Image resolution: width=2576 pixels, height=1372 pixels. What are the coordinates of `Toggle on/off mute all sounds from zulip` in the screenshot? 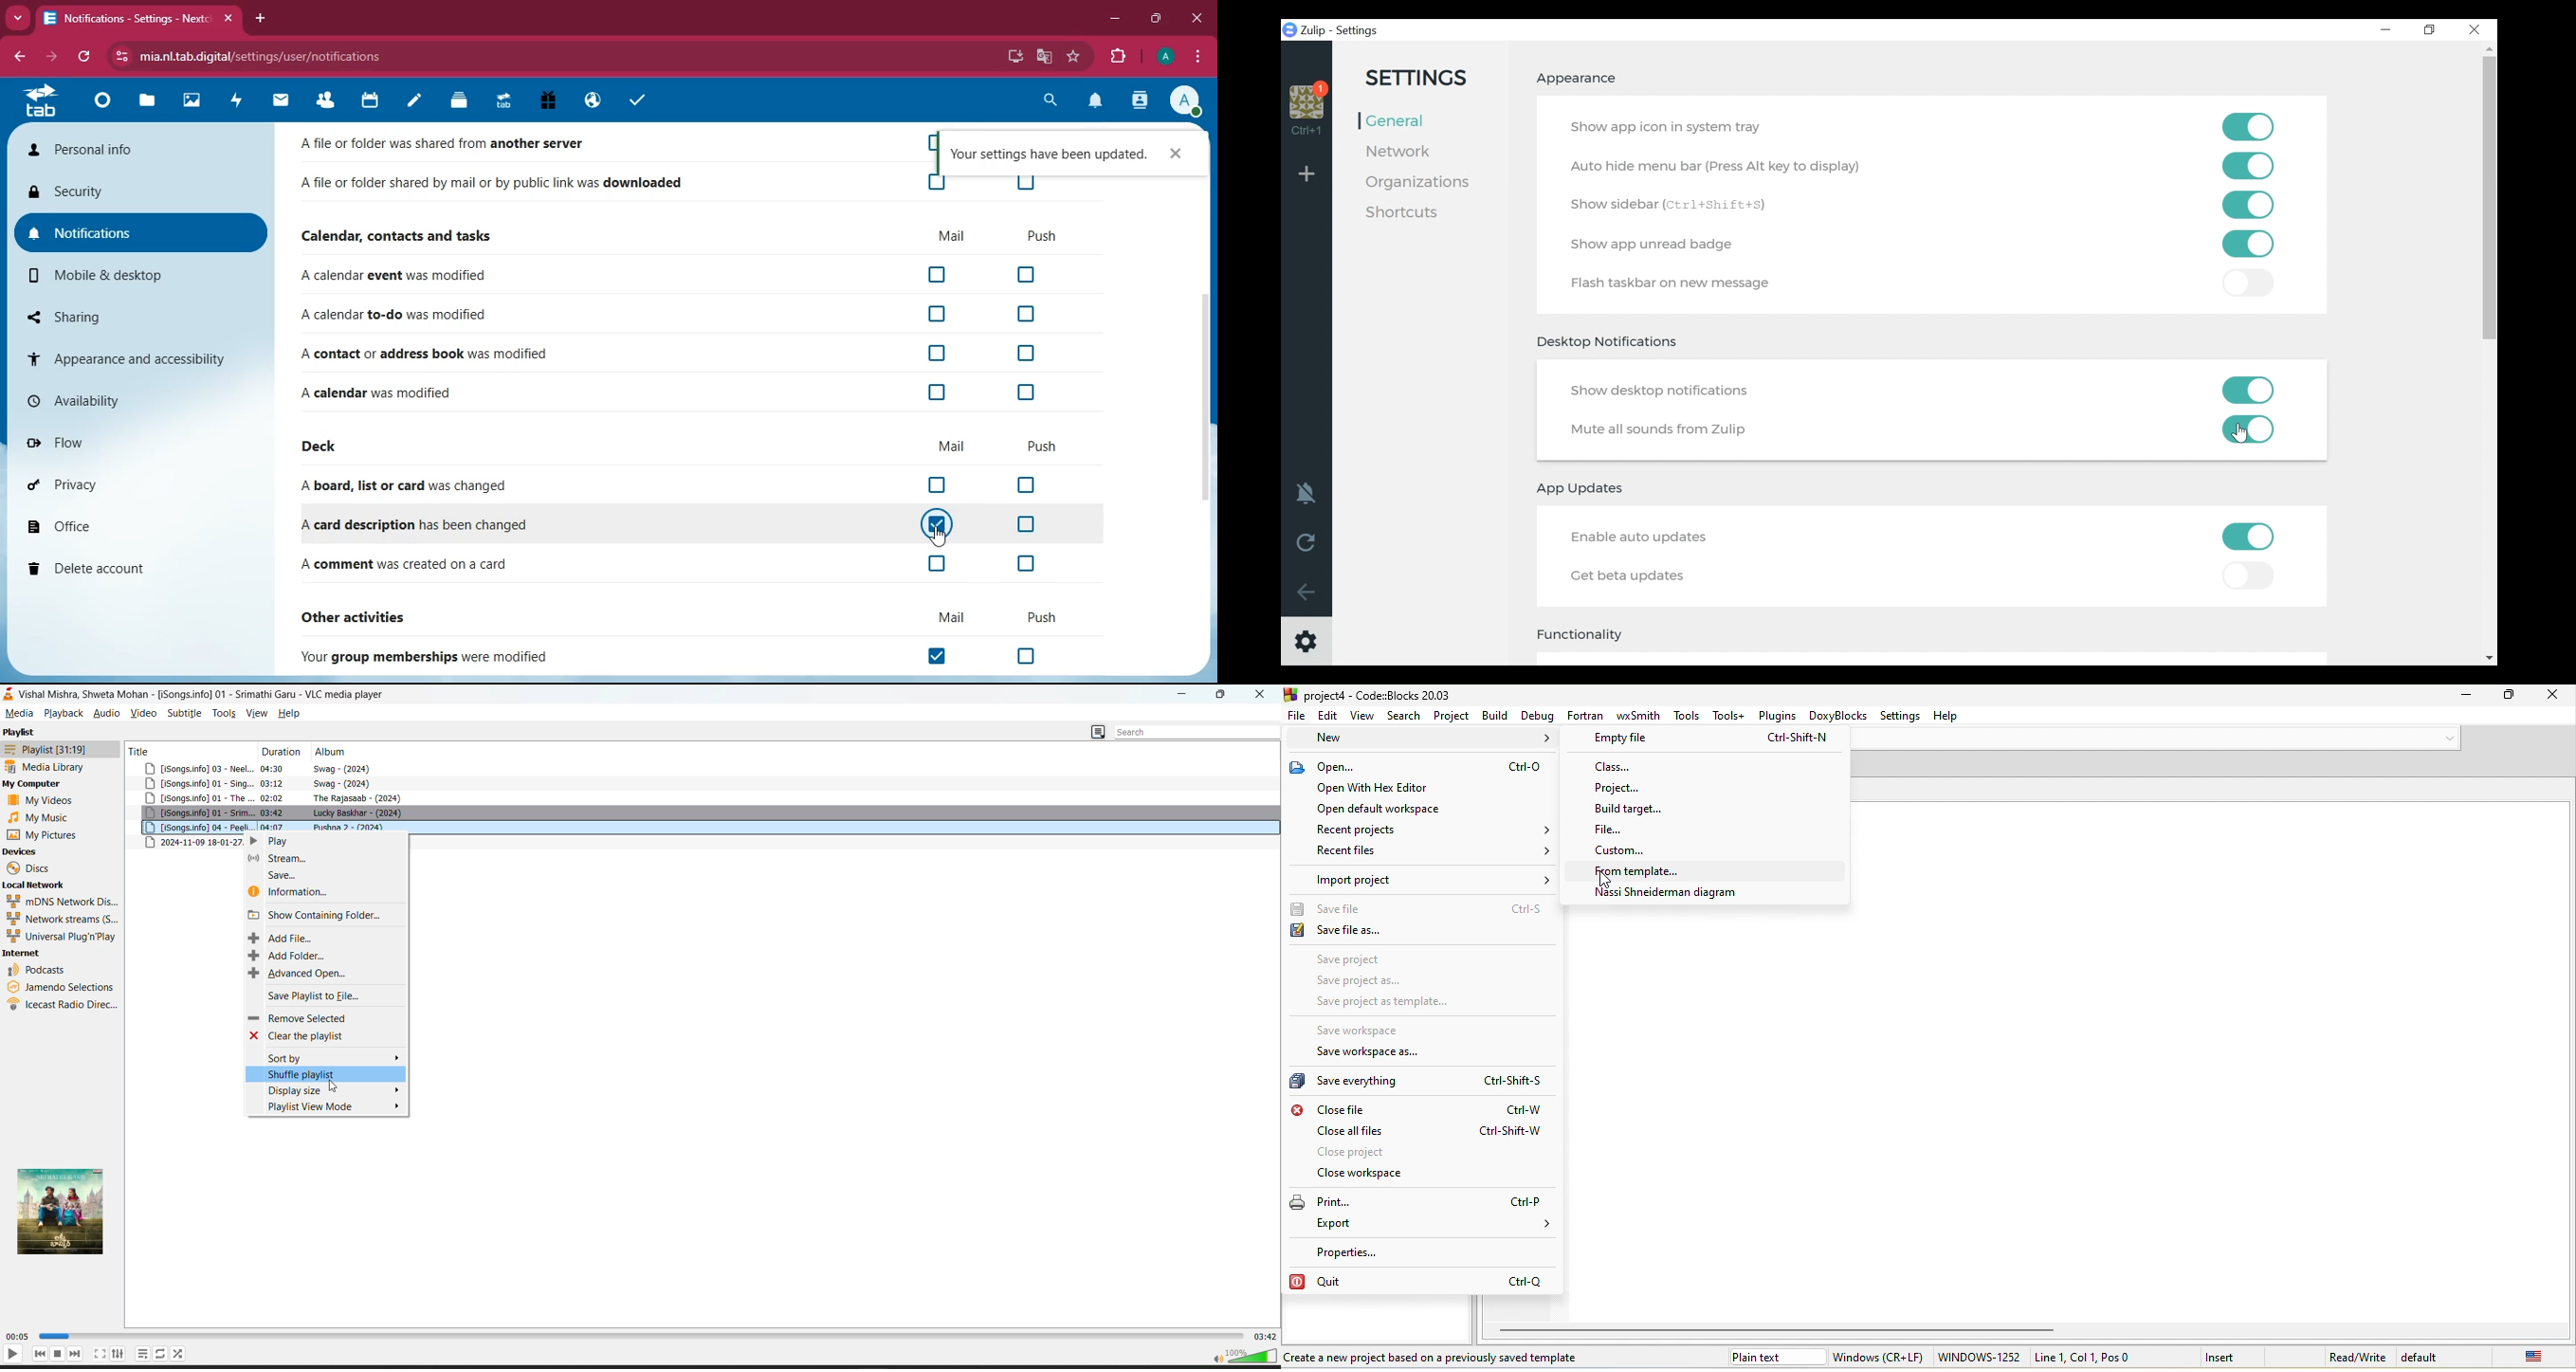 It's located at (2251, 430).